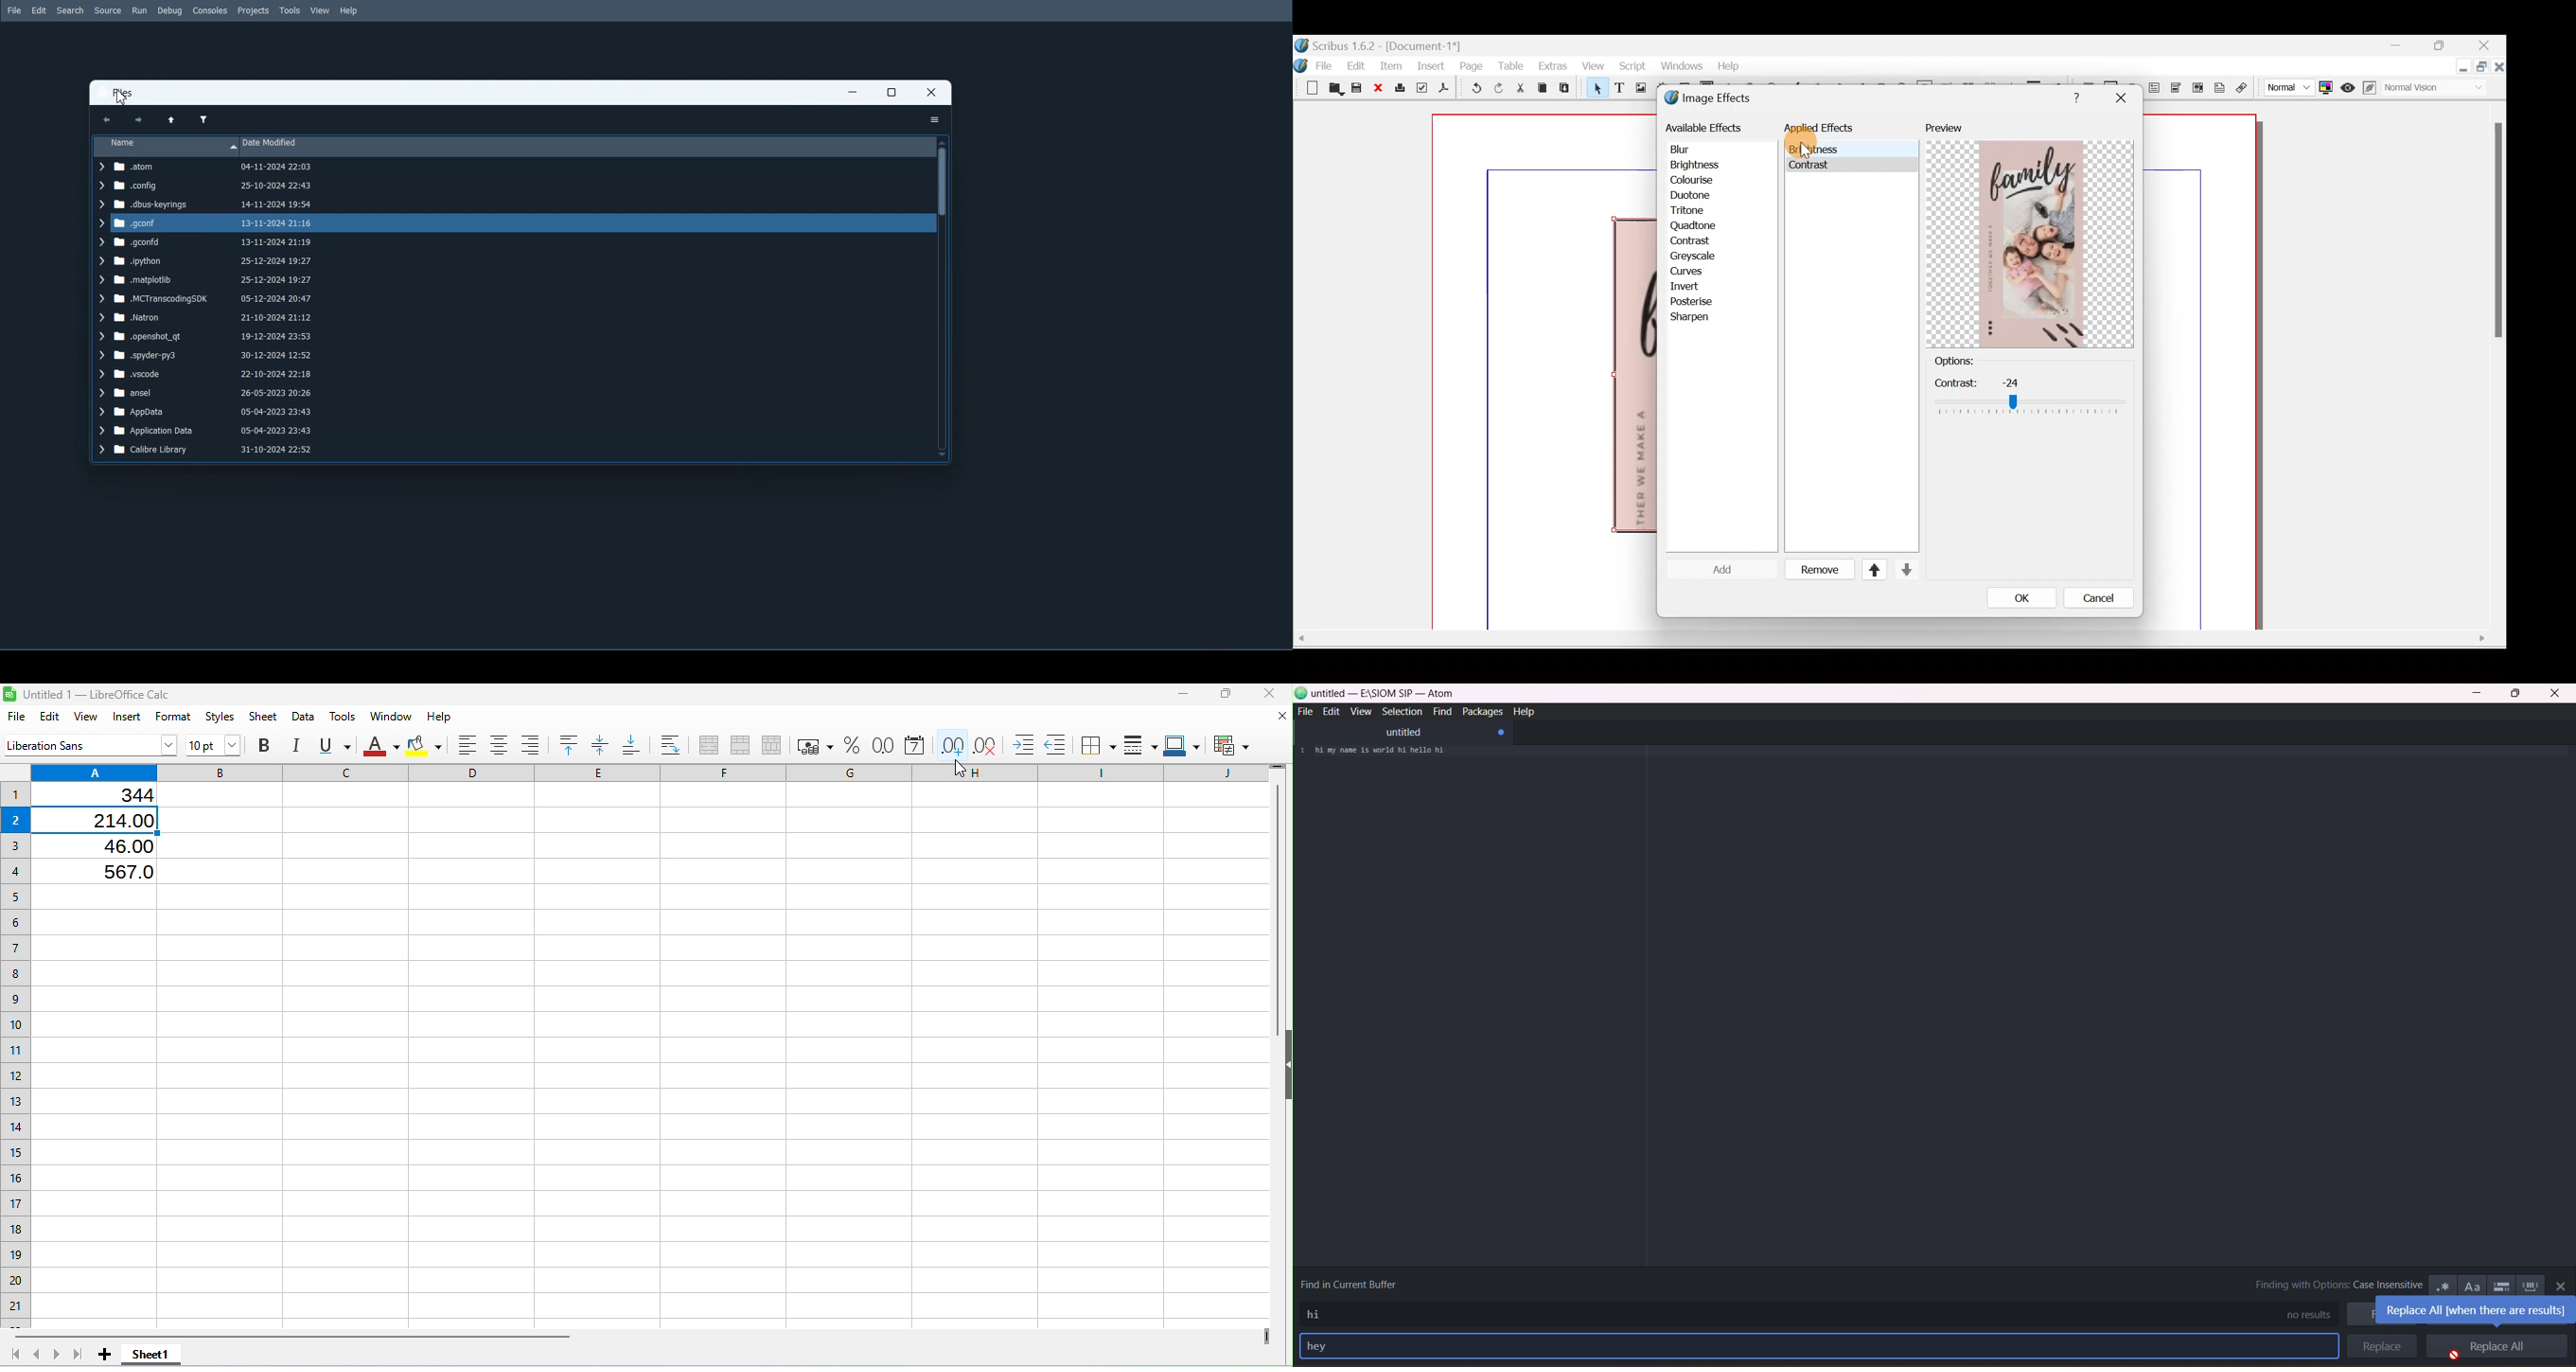 This screenshot has height=1372, width=2576. Describe the element at coordinates (670, 744) in the screenshot. I see `Wrap text` at that location.